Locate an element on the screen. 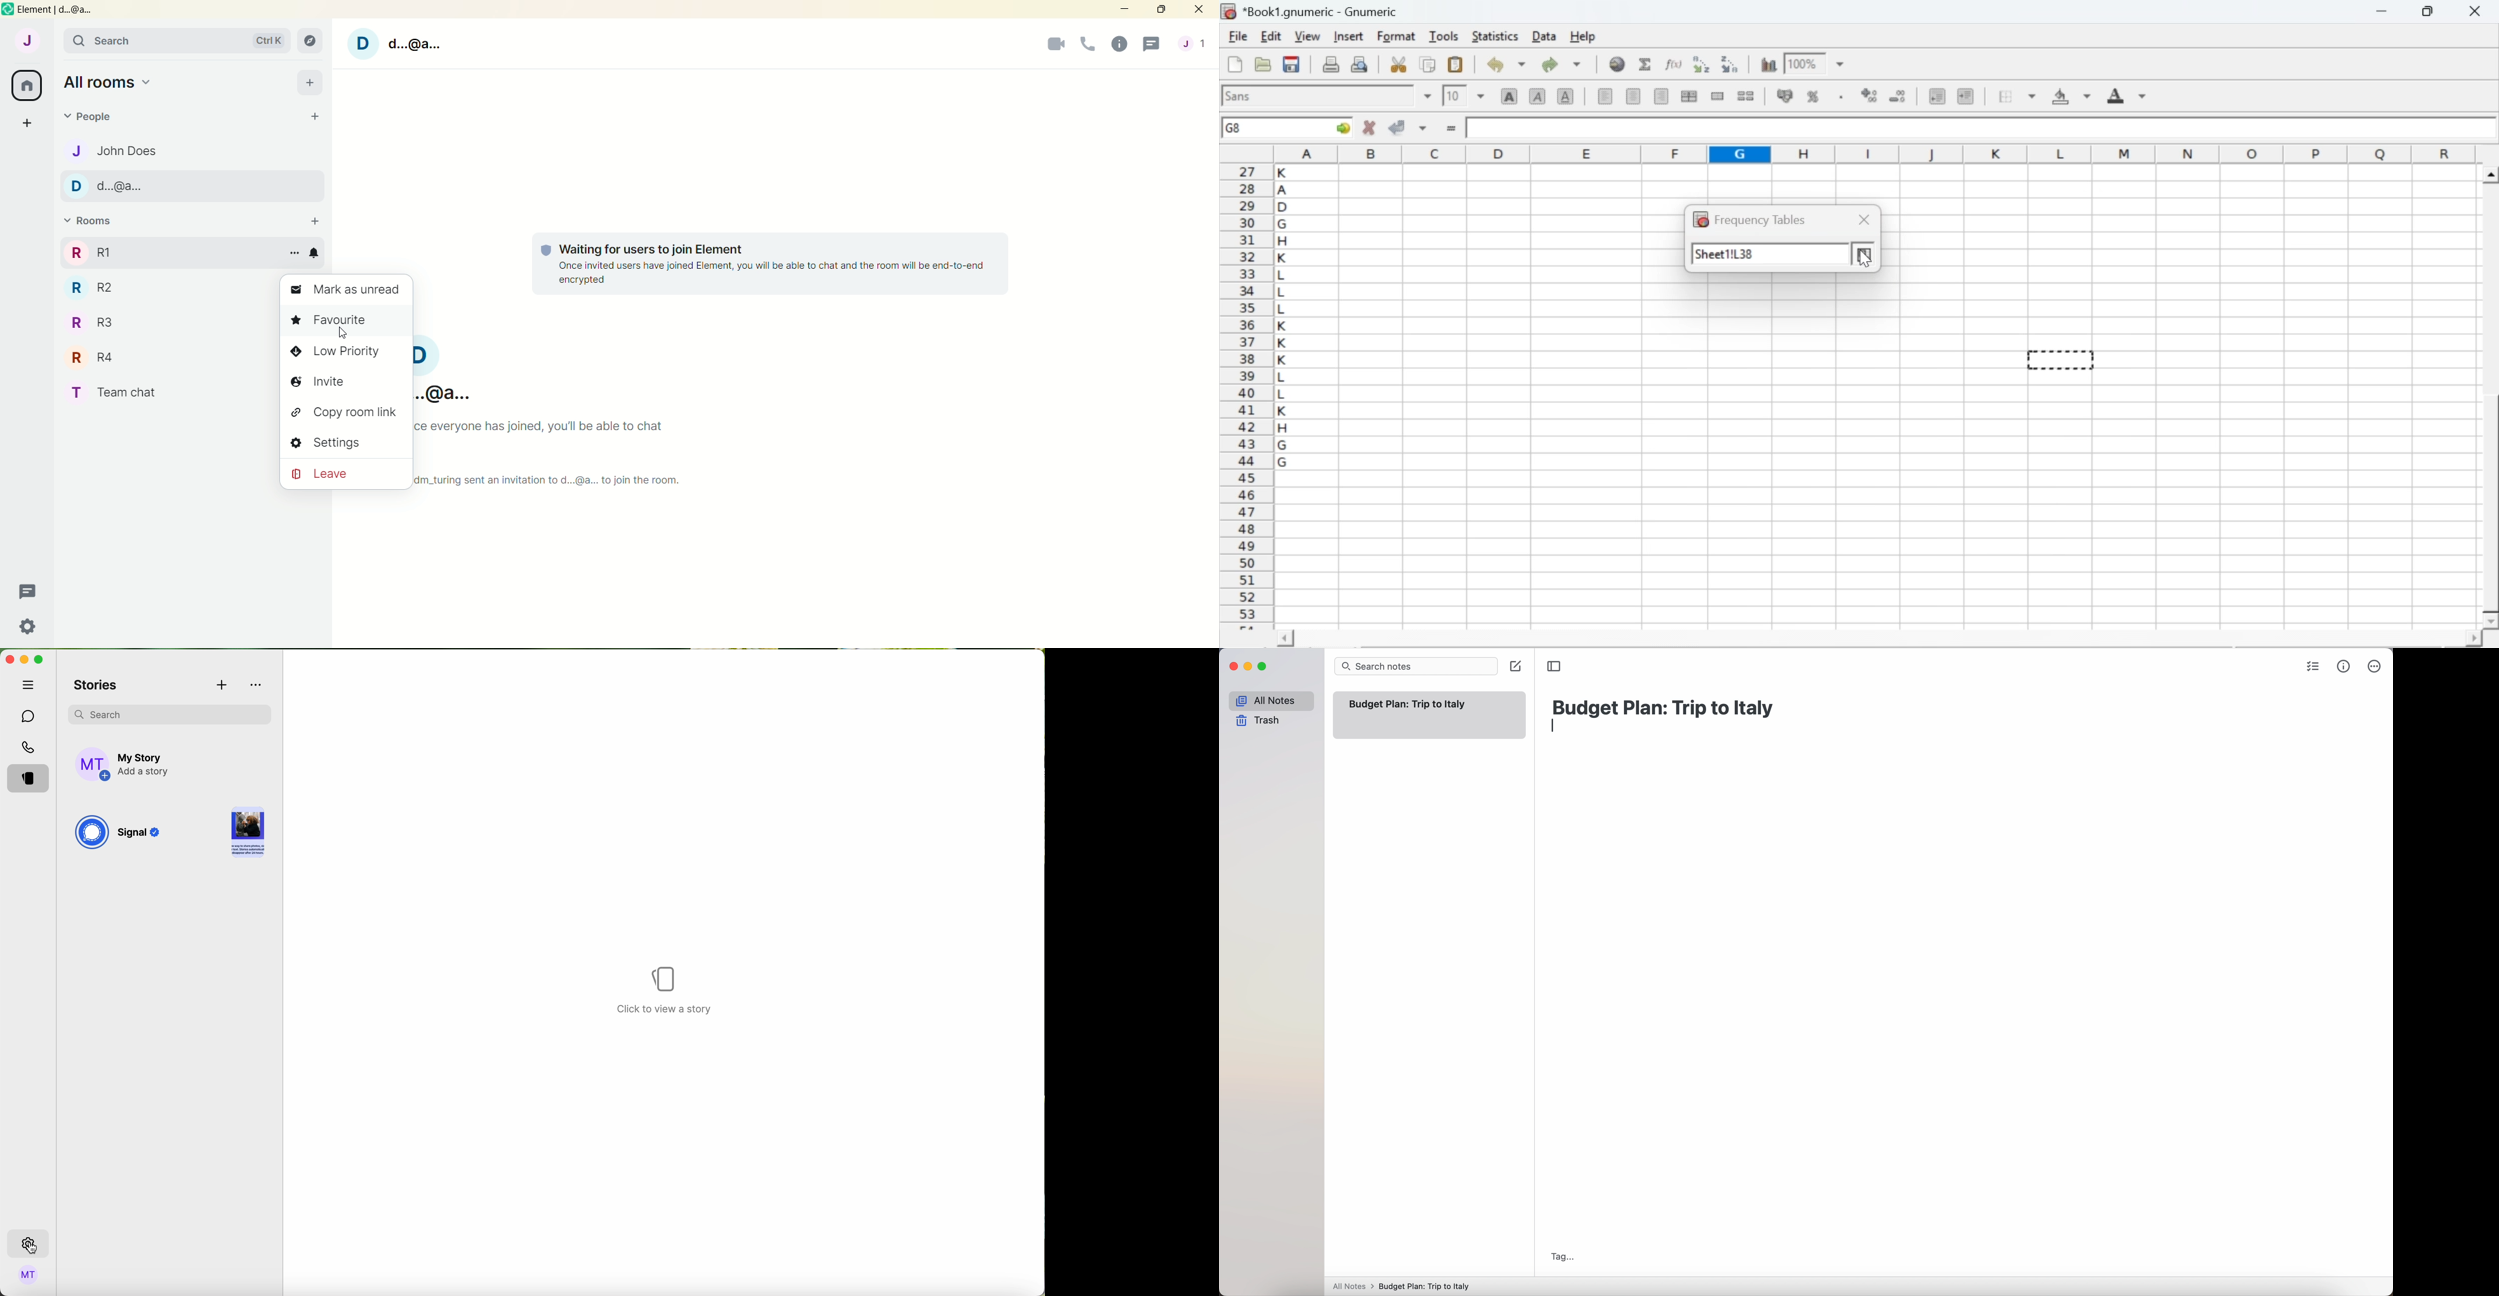  stories is located at coordinates (31, 779).